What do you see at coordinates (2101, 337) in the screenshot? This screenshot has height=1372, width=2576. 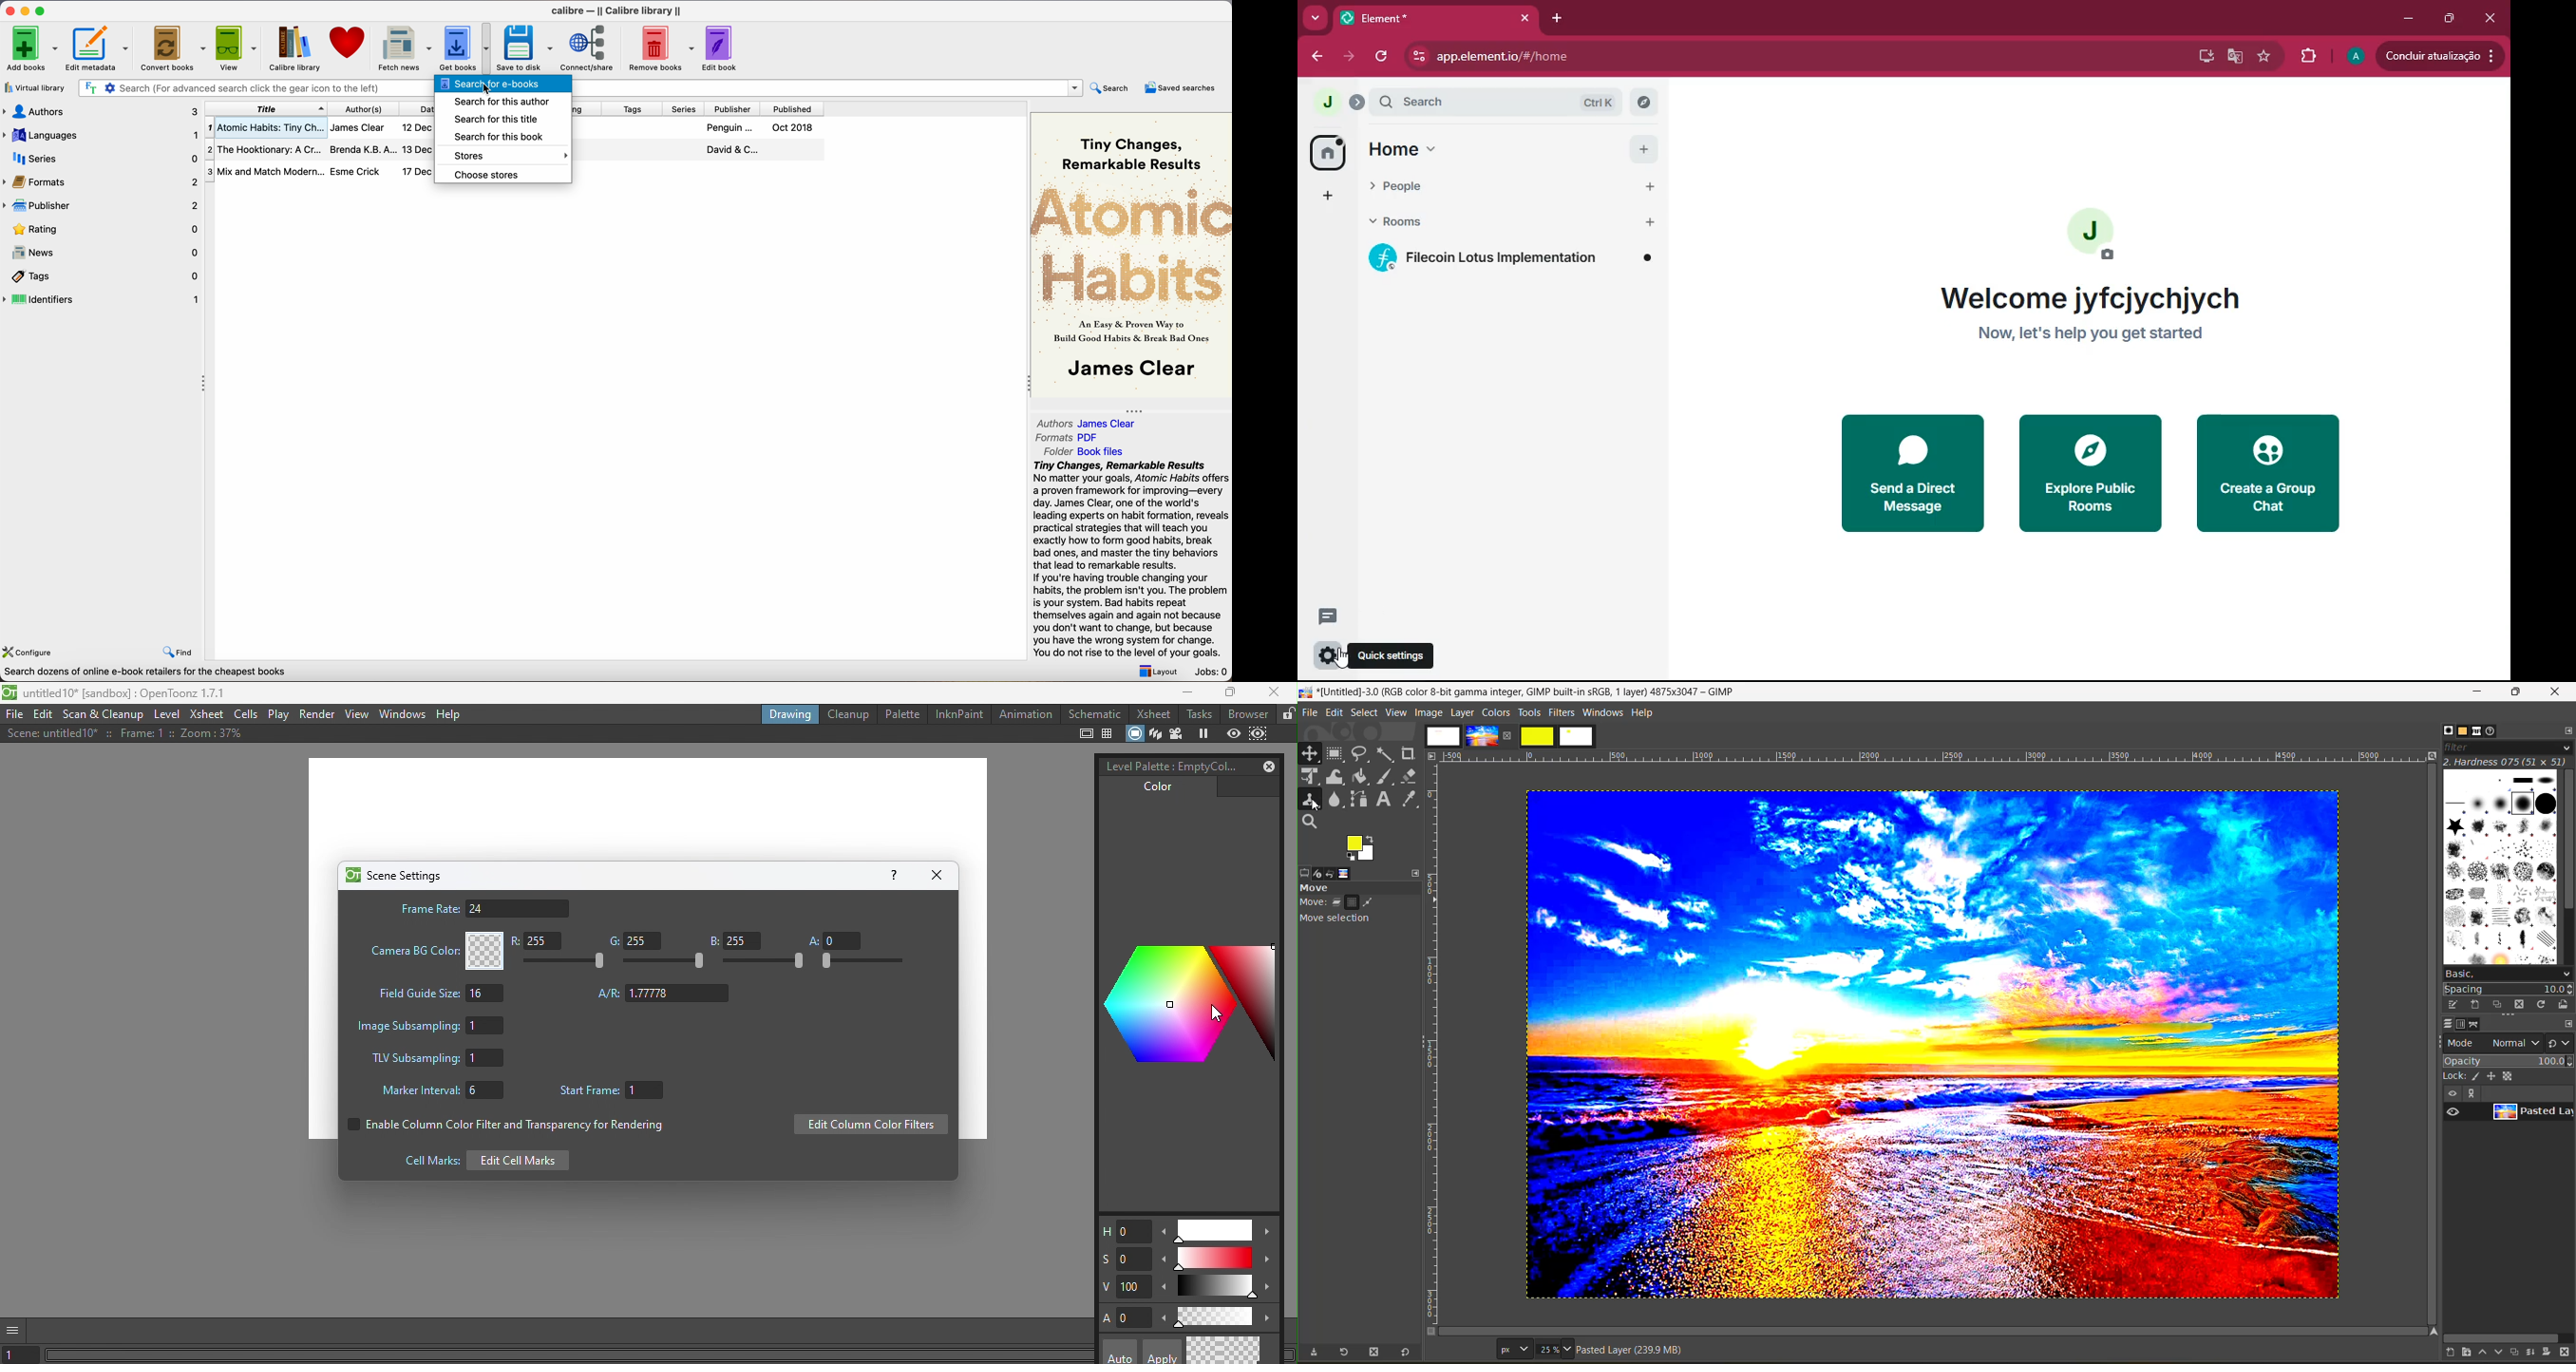 I see `Now, let's help you get started` at bounding box center [2101, 337].